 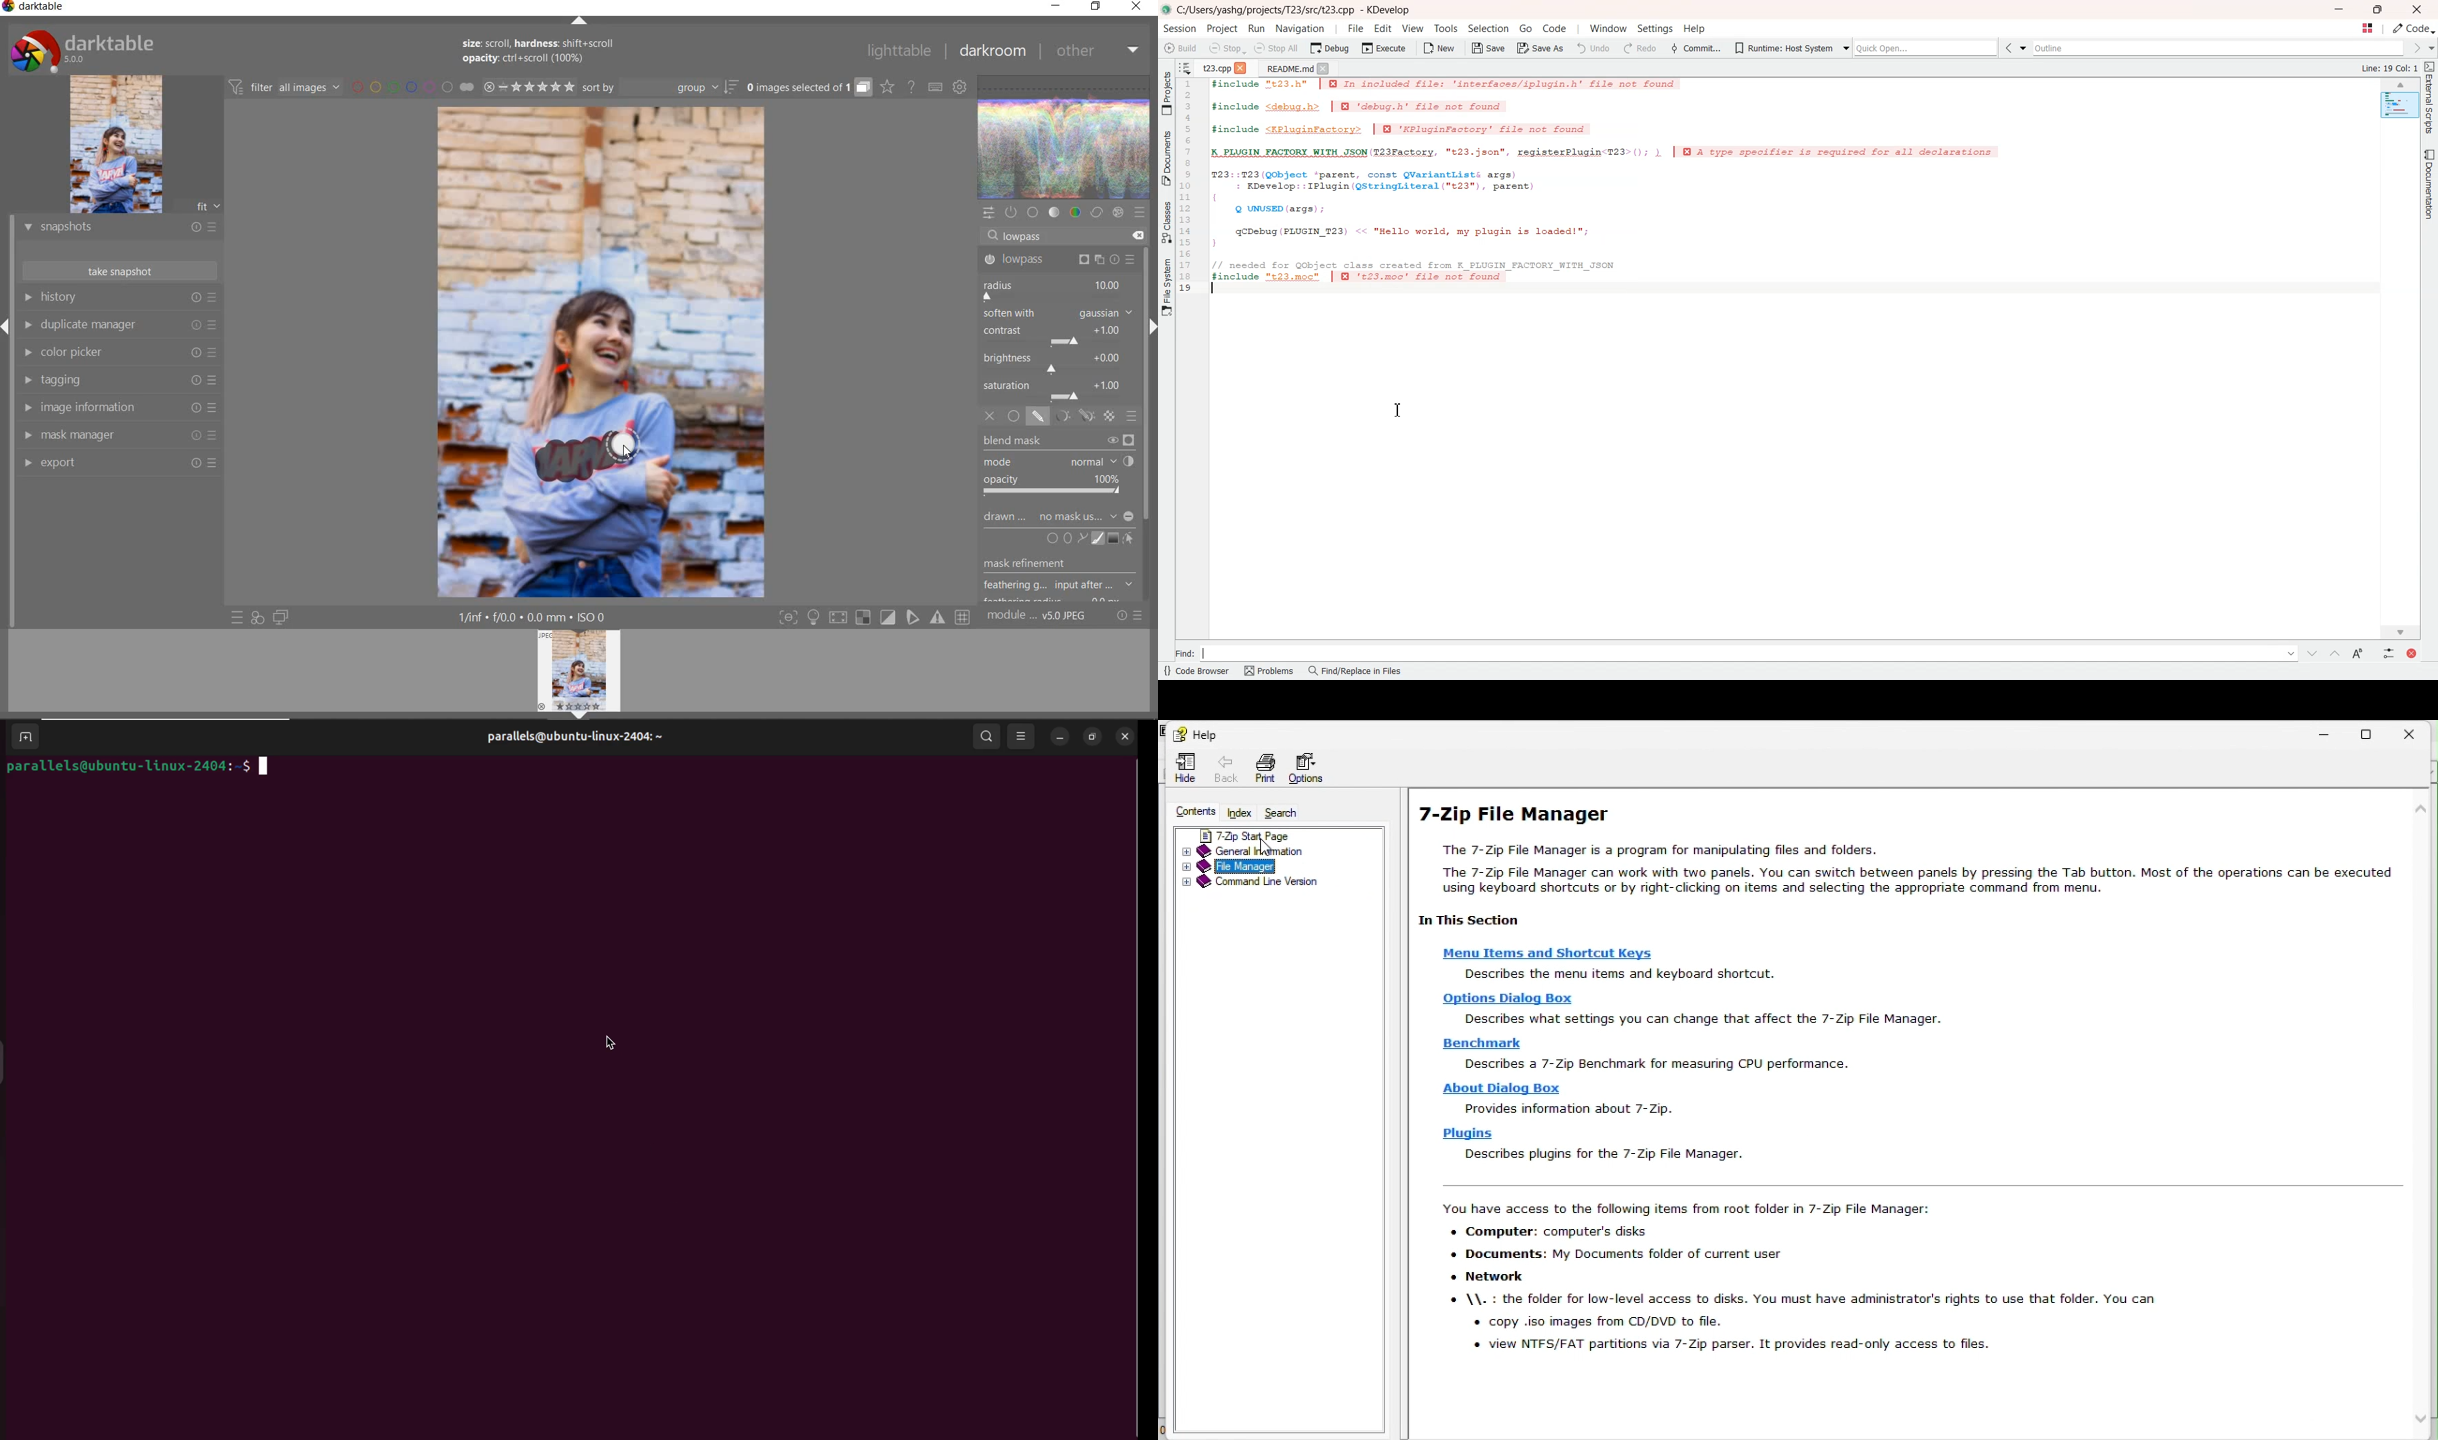 I want to click on presets, so click(x=1140, y=212).